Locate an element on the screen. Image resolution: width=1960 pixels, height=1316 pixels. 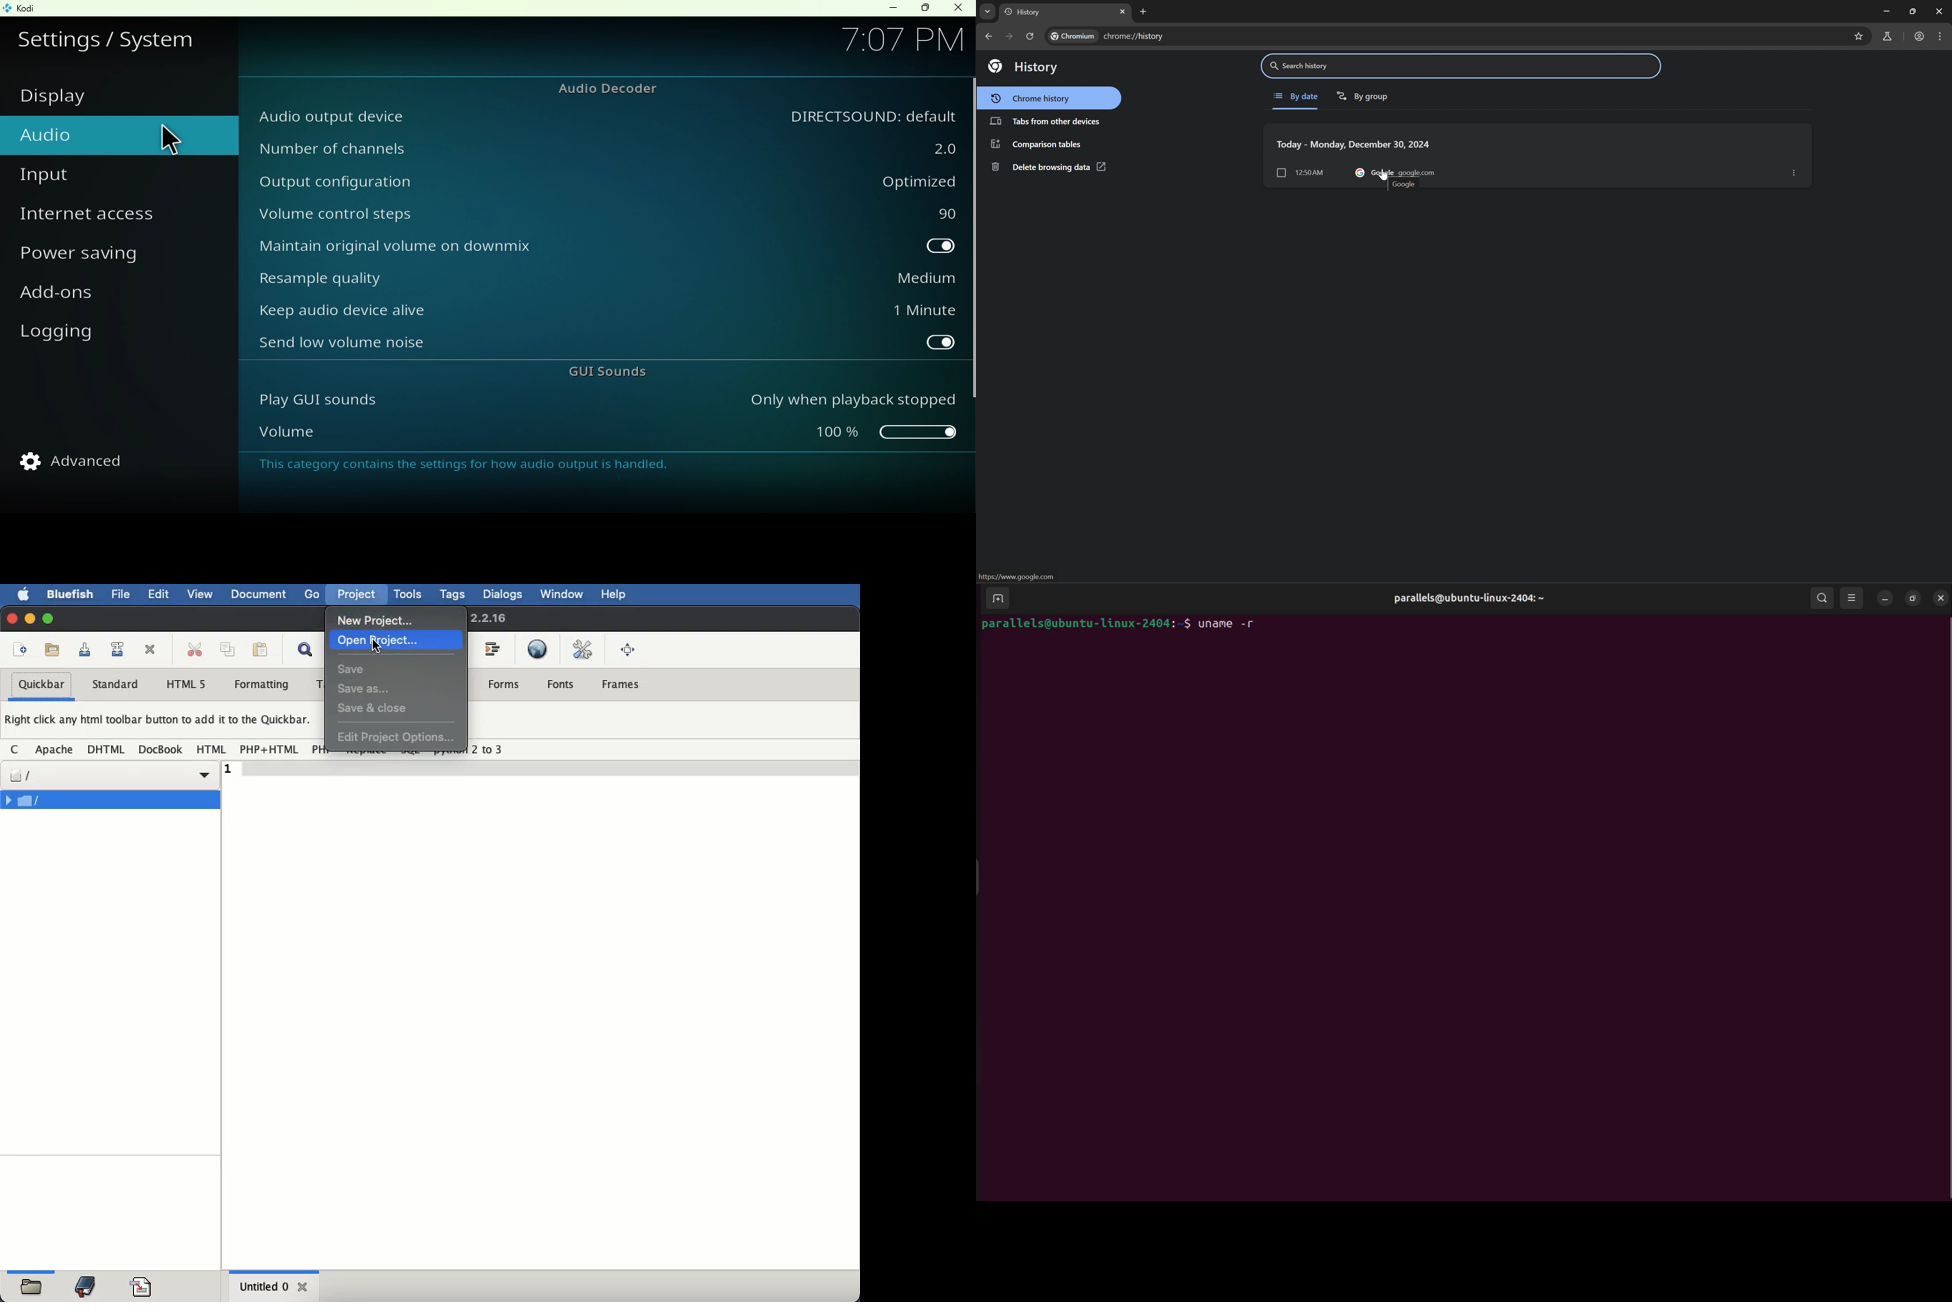
file is located at coordinates (109, 799).